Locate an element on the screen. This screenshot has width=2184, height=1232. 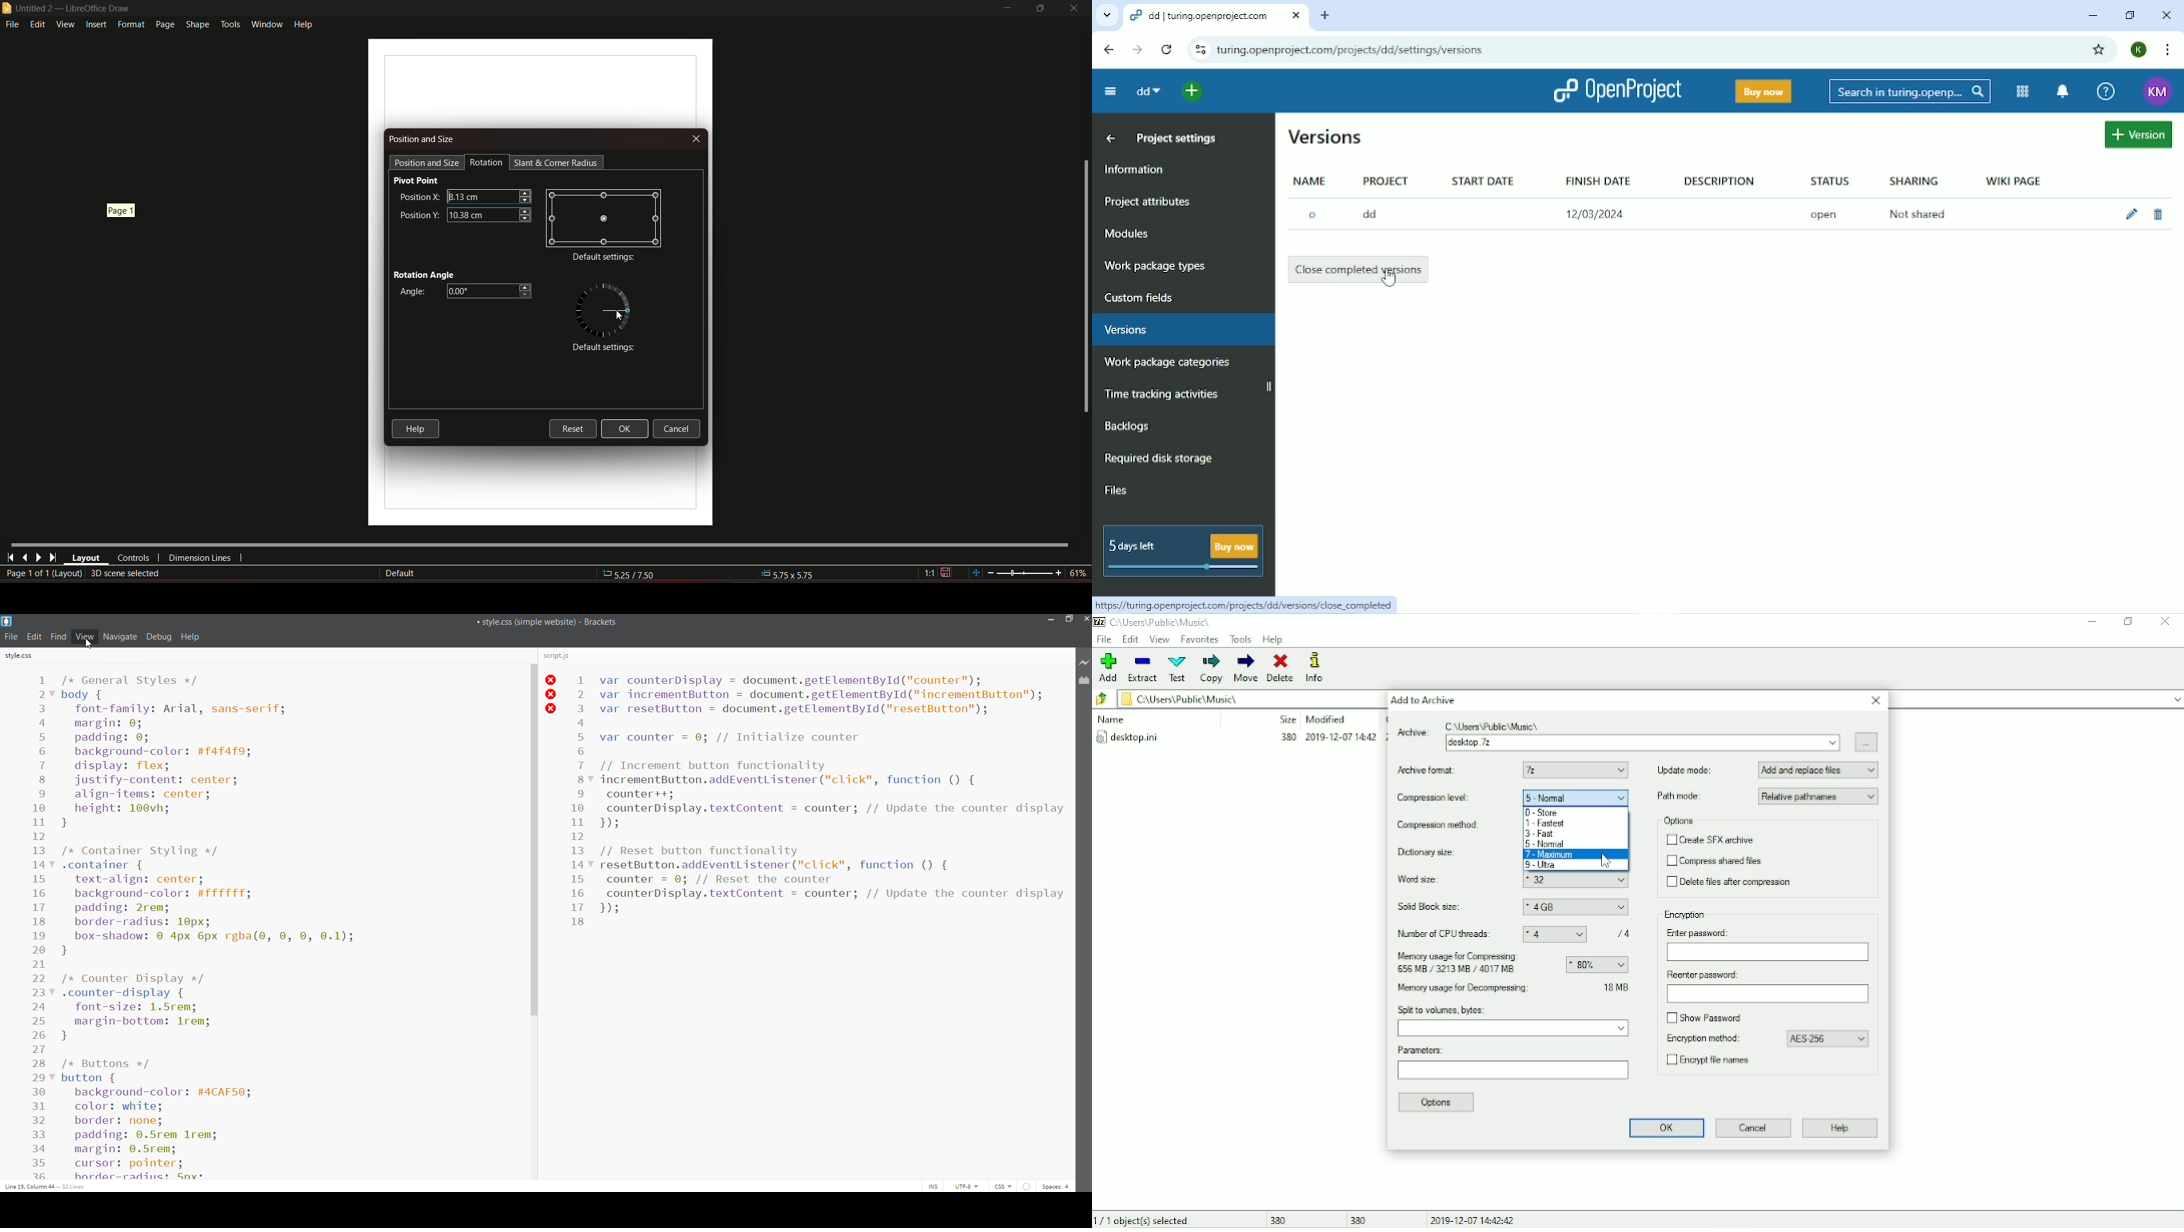
Help is located at coordinates (2105, 92).